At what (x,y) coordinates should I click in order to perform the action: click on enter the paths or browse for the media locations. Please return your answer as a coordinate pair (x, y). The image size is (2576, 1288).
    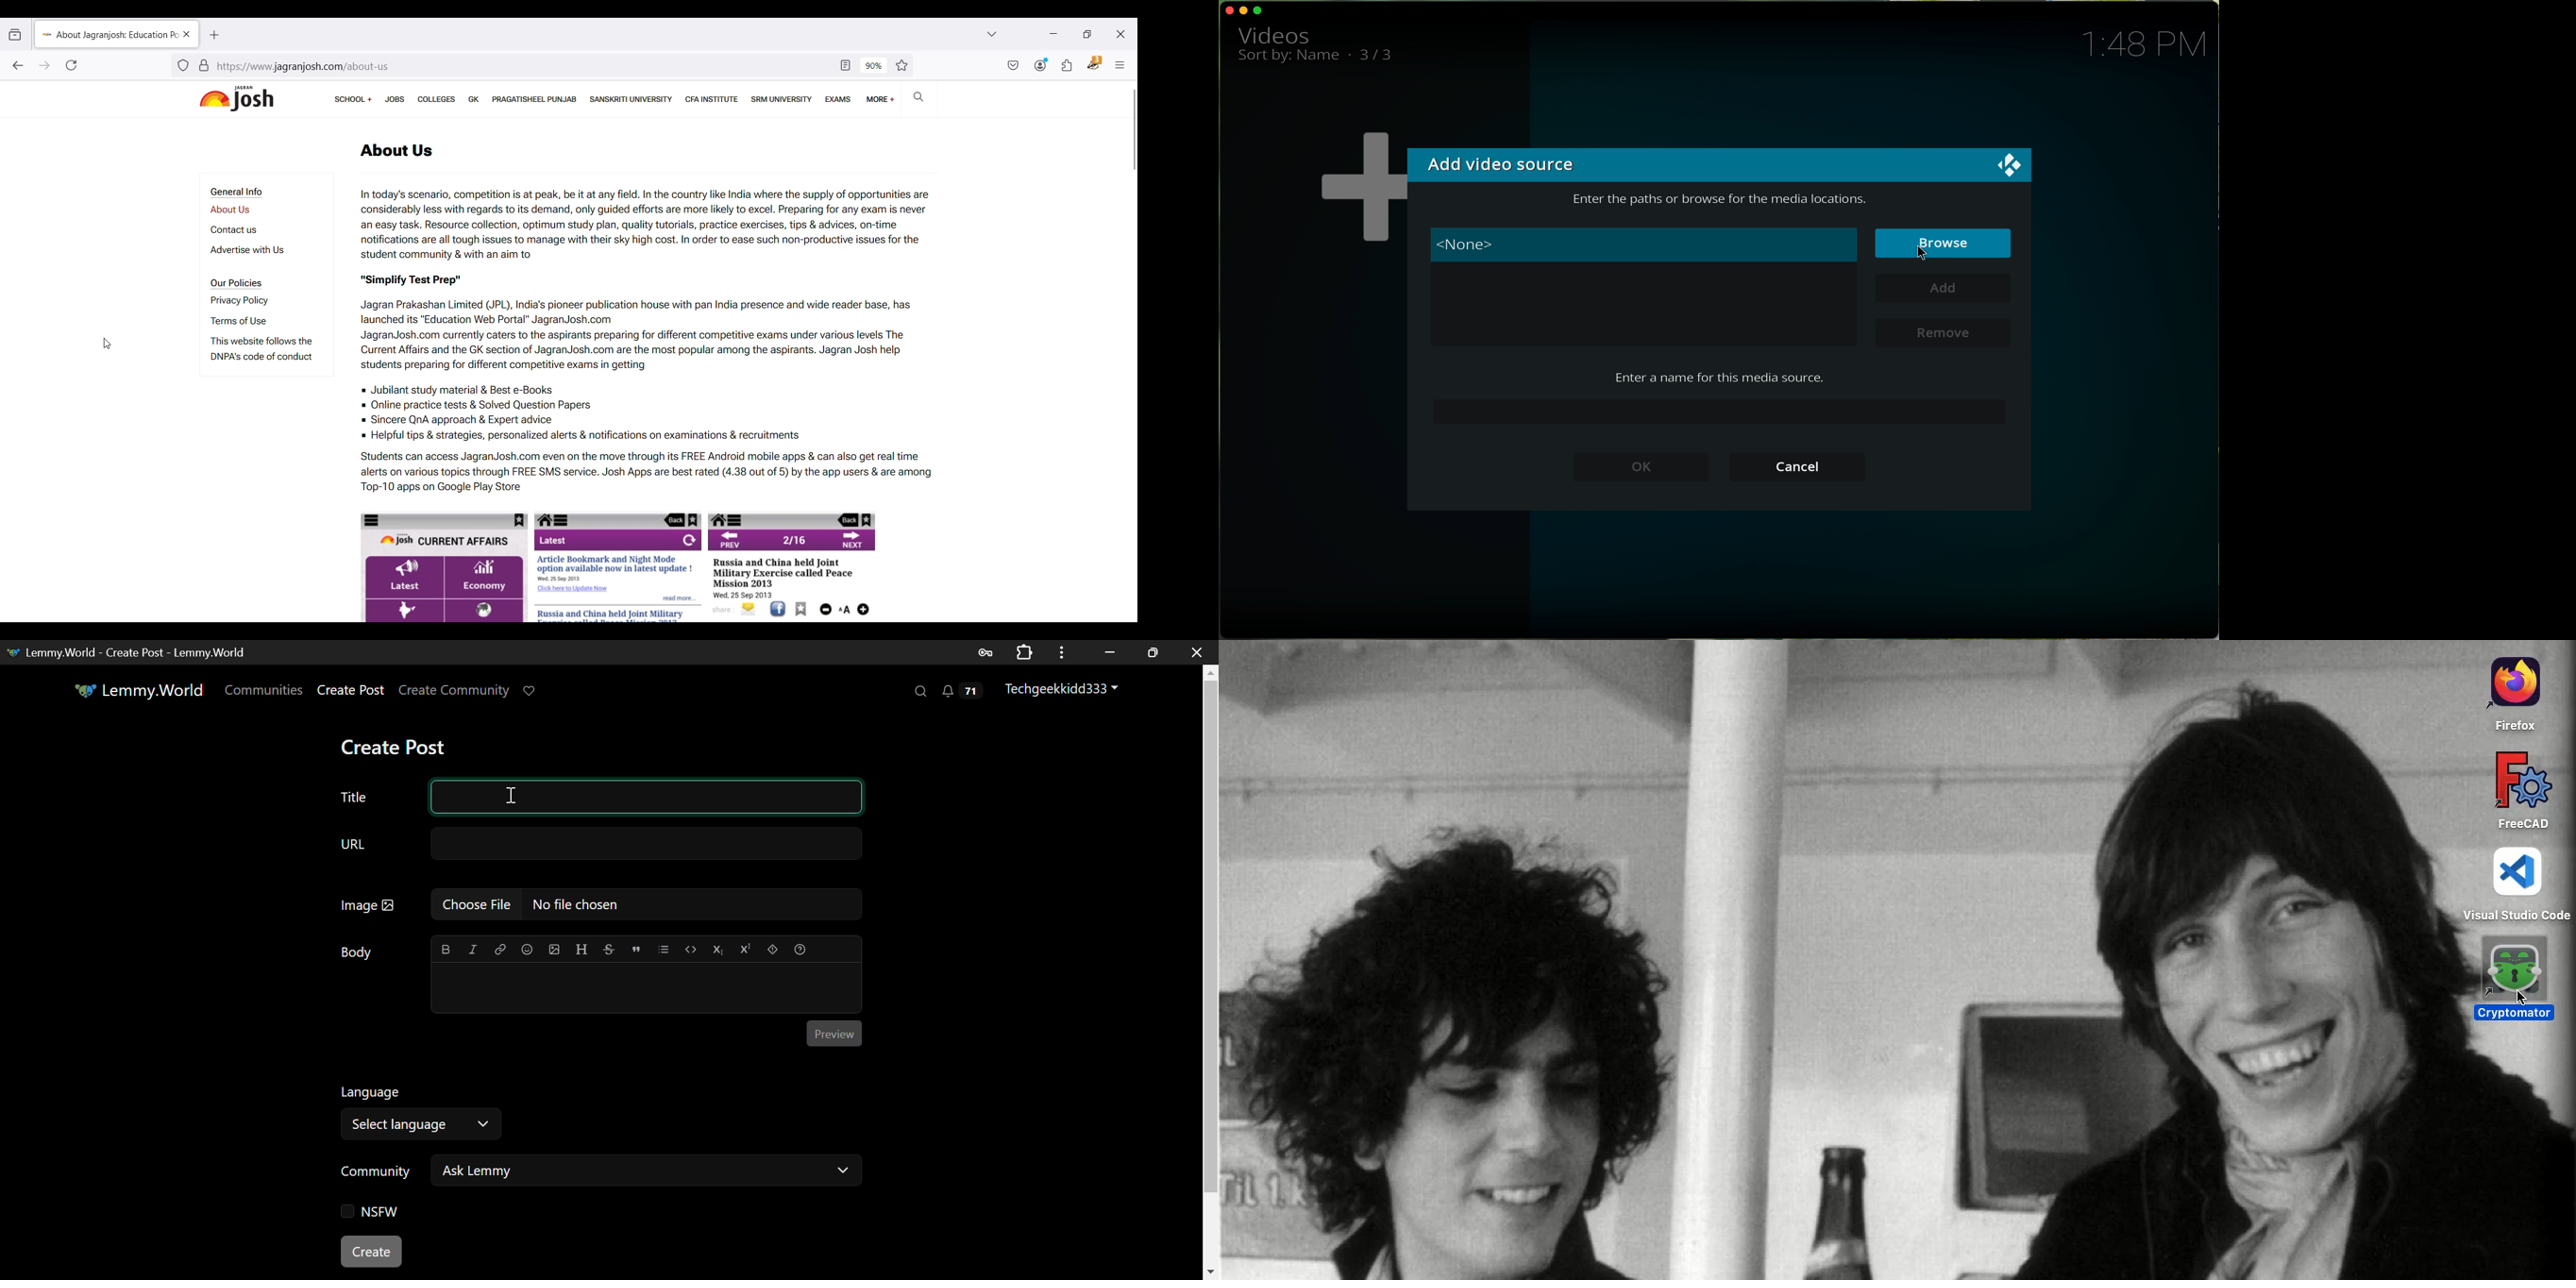
    Looking at the image, I should click on (1720, 201).